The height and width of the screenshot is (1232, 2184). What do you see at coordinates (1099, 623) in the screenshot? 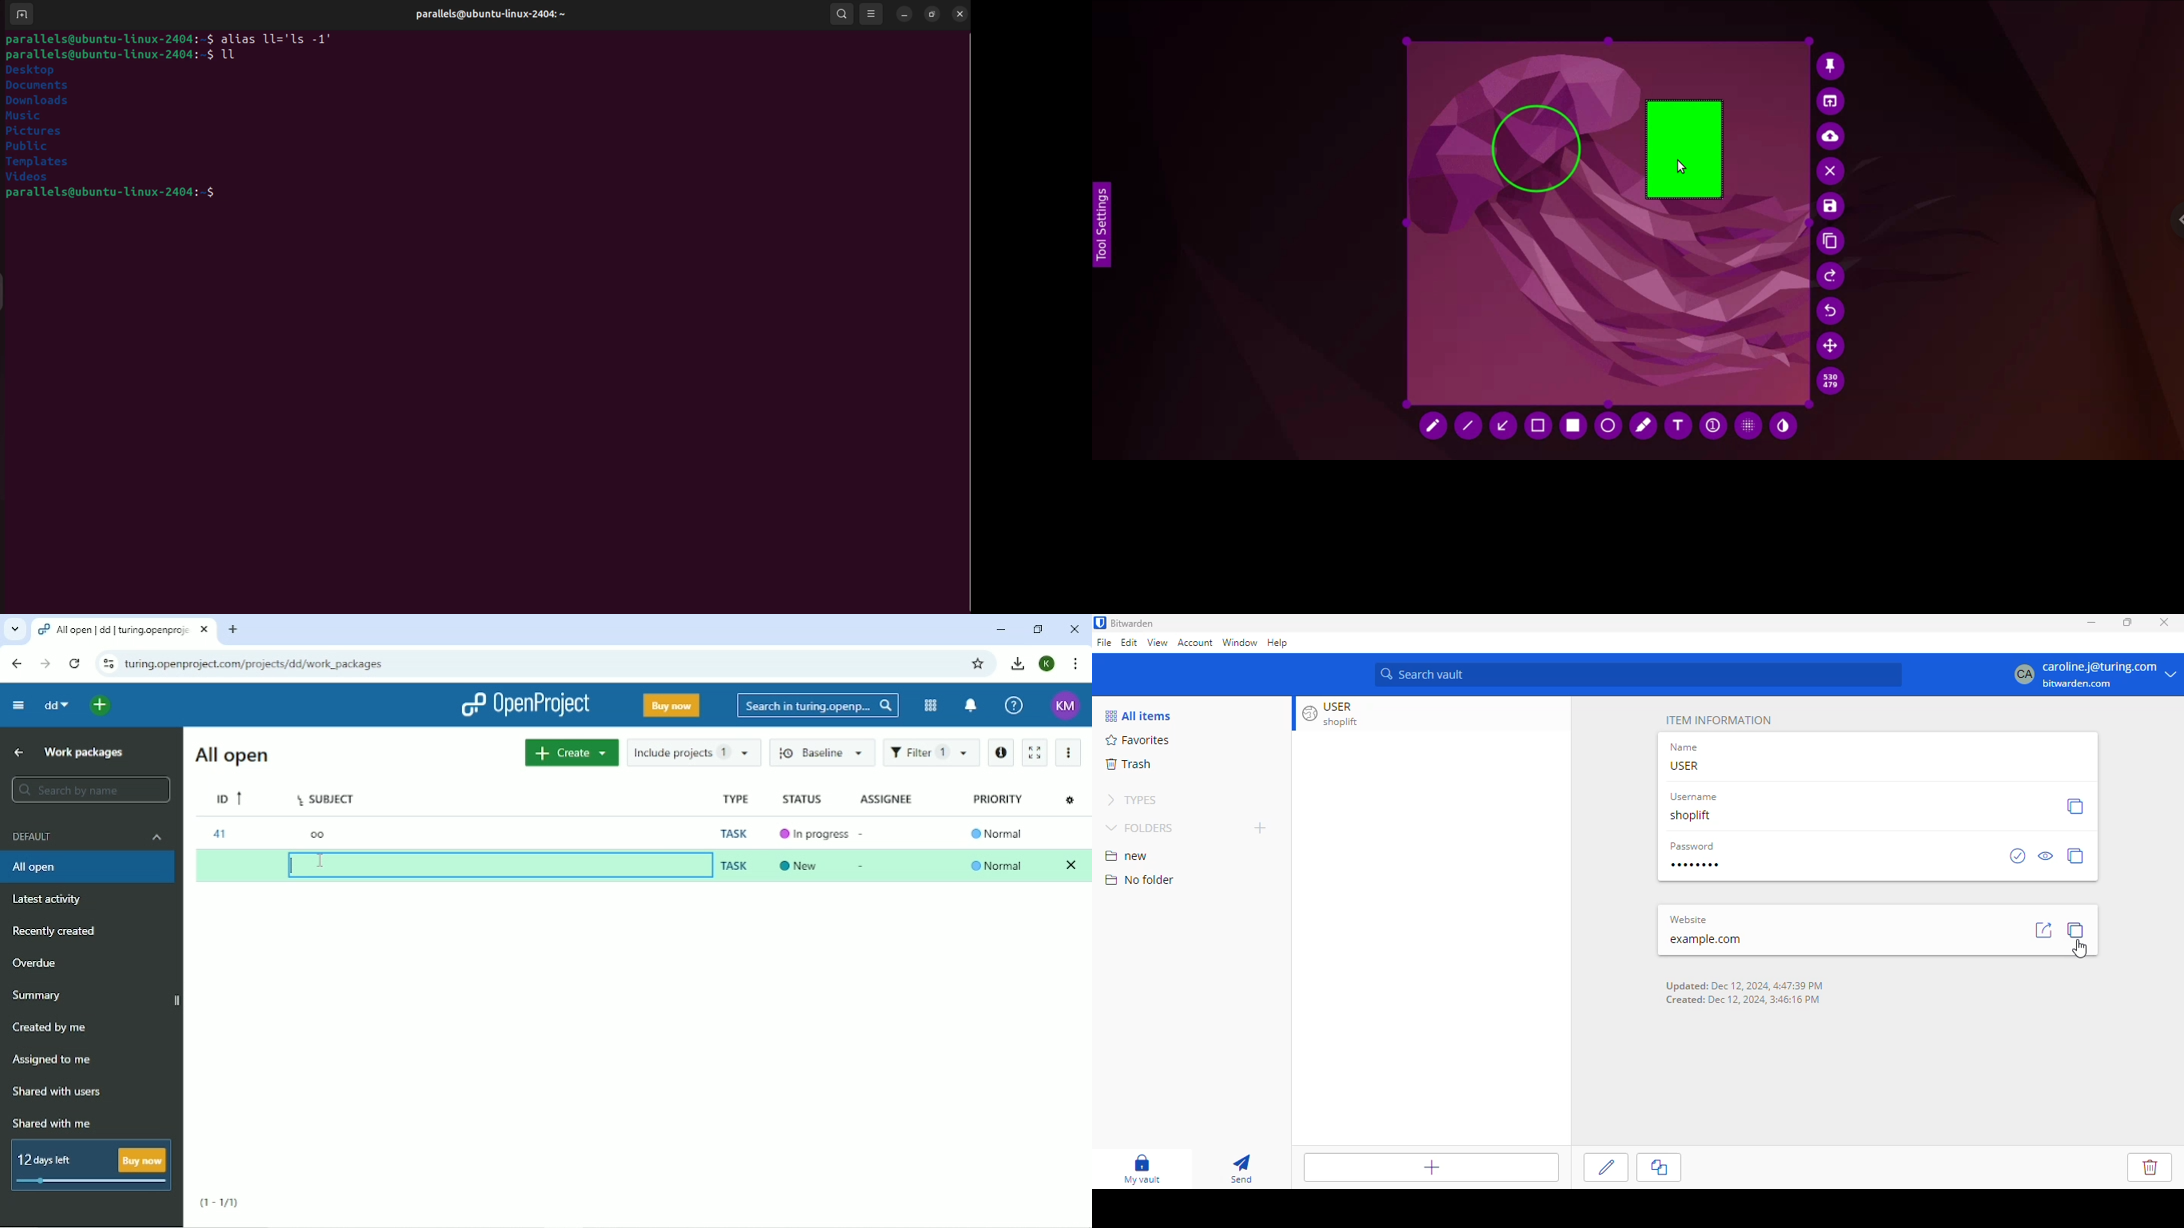
I see `logo` at bounding box center [1099, 623].